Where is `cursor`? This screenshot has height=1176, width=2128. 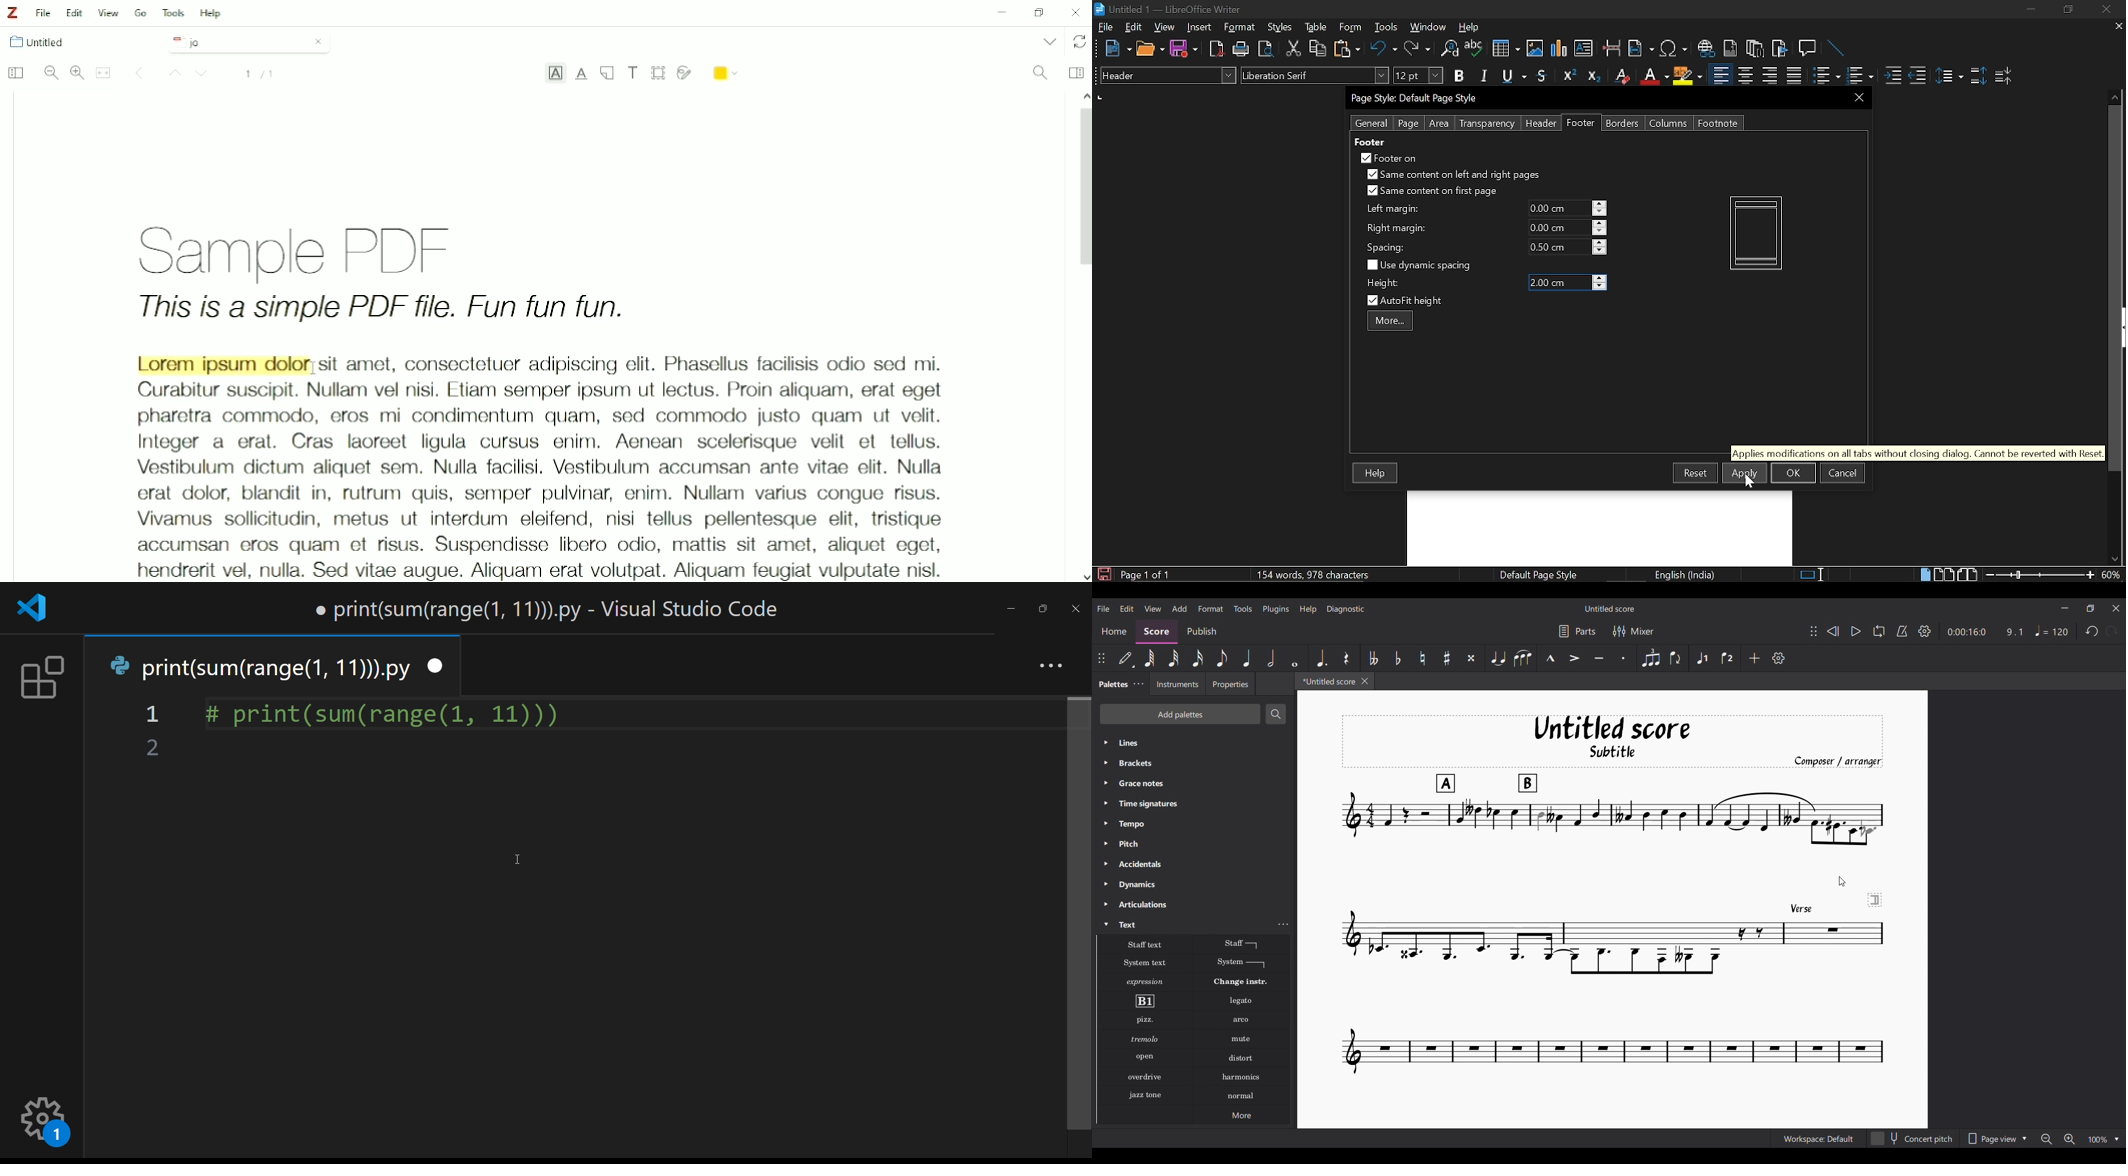 cursor is located at coordinates (314, 368).